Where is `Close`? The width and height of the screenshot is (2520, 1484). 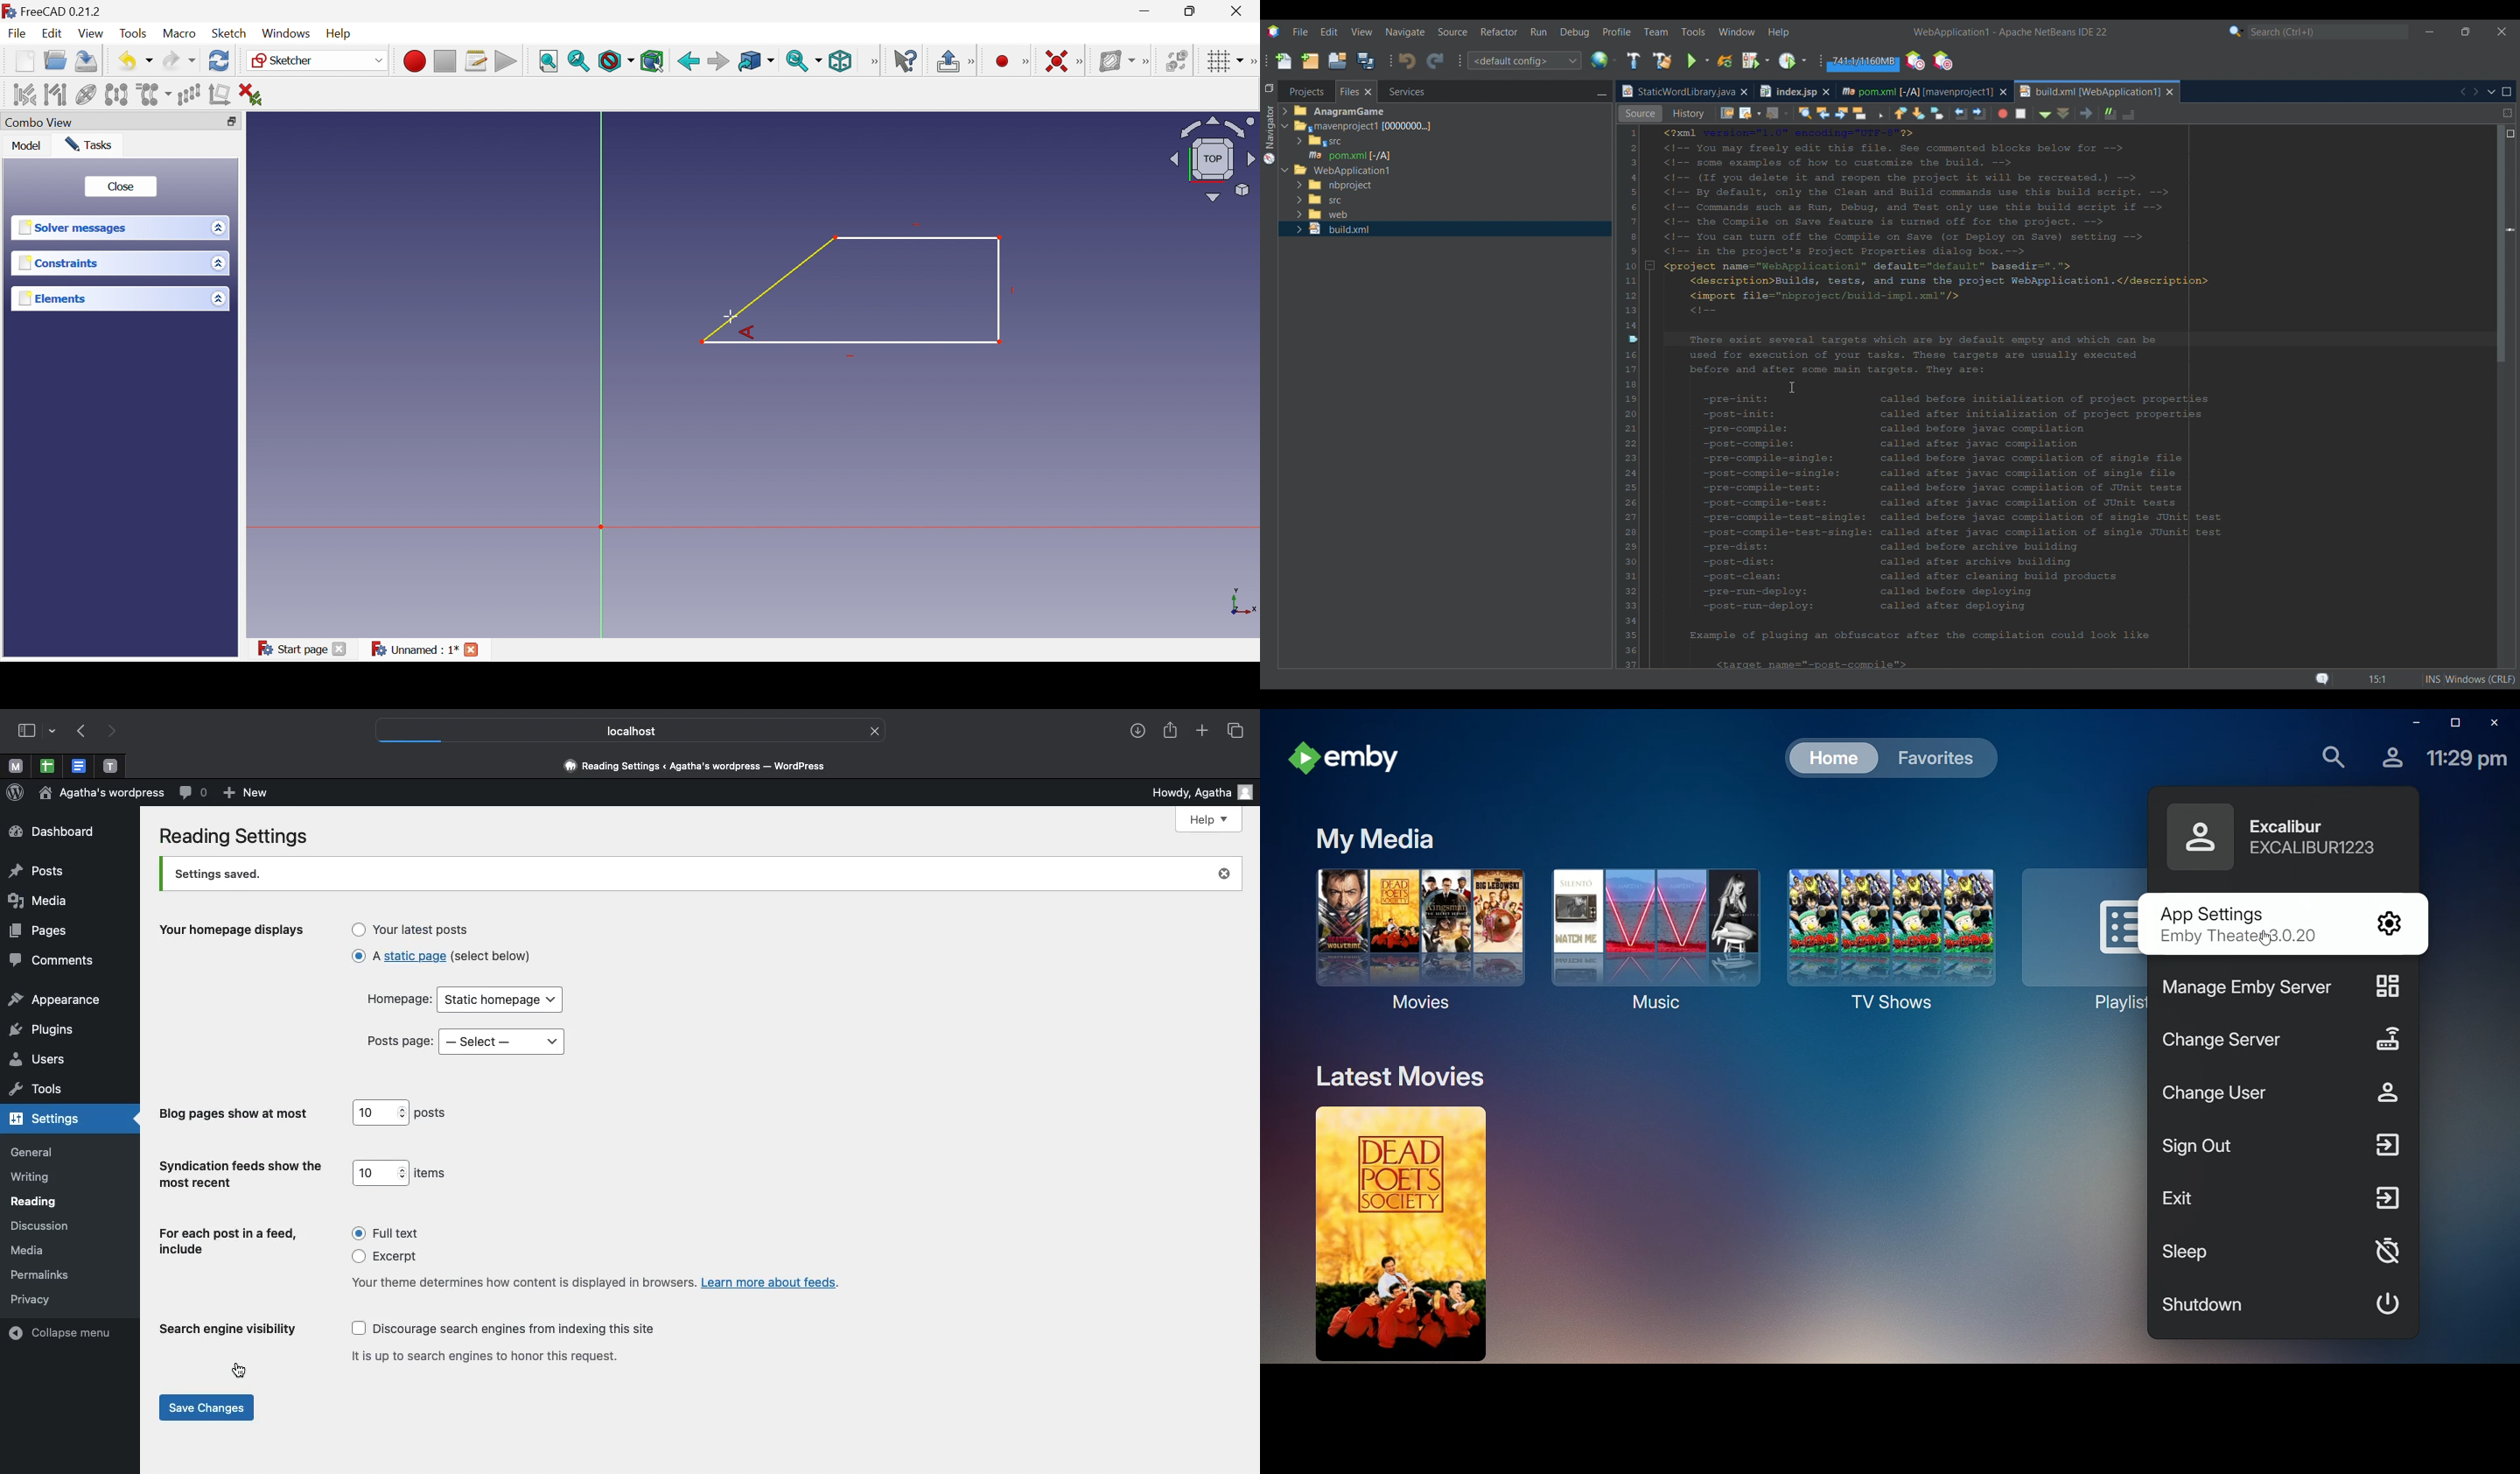
Close is located at coordinates (341, 651).